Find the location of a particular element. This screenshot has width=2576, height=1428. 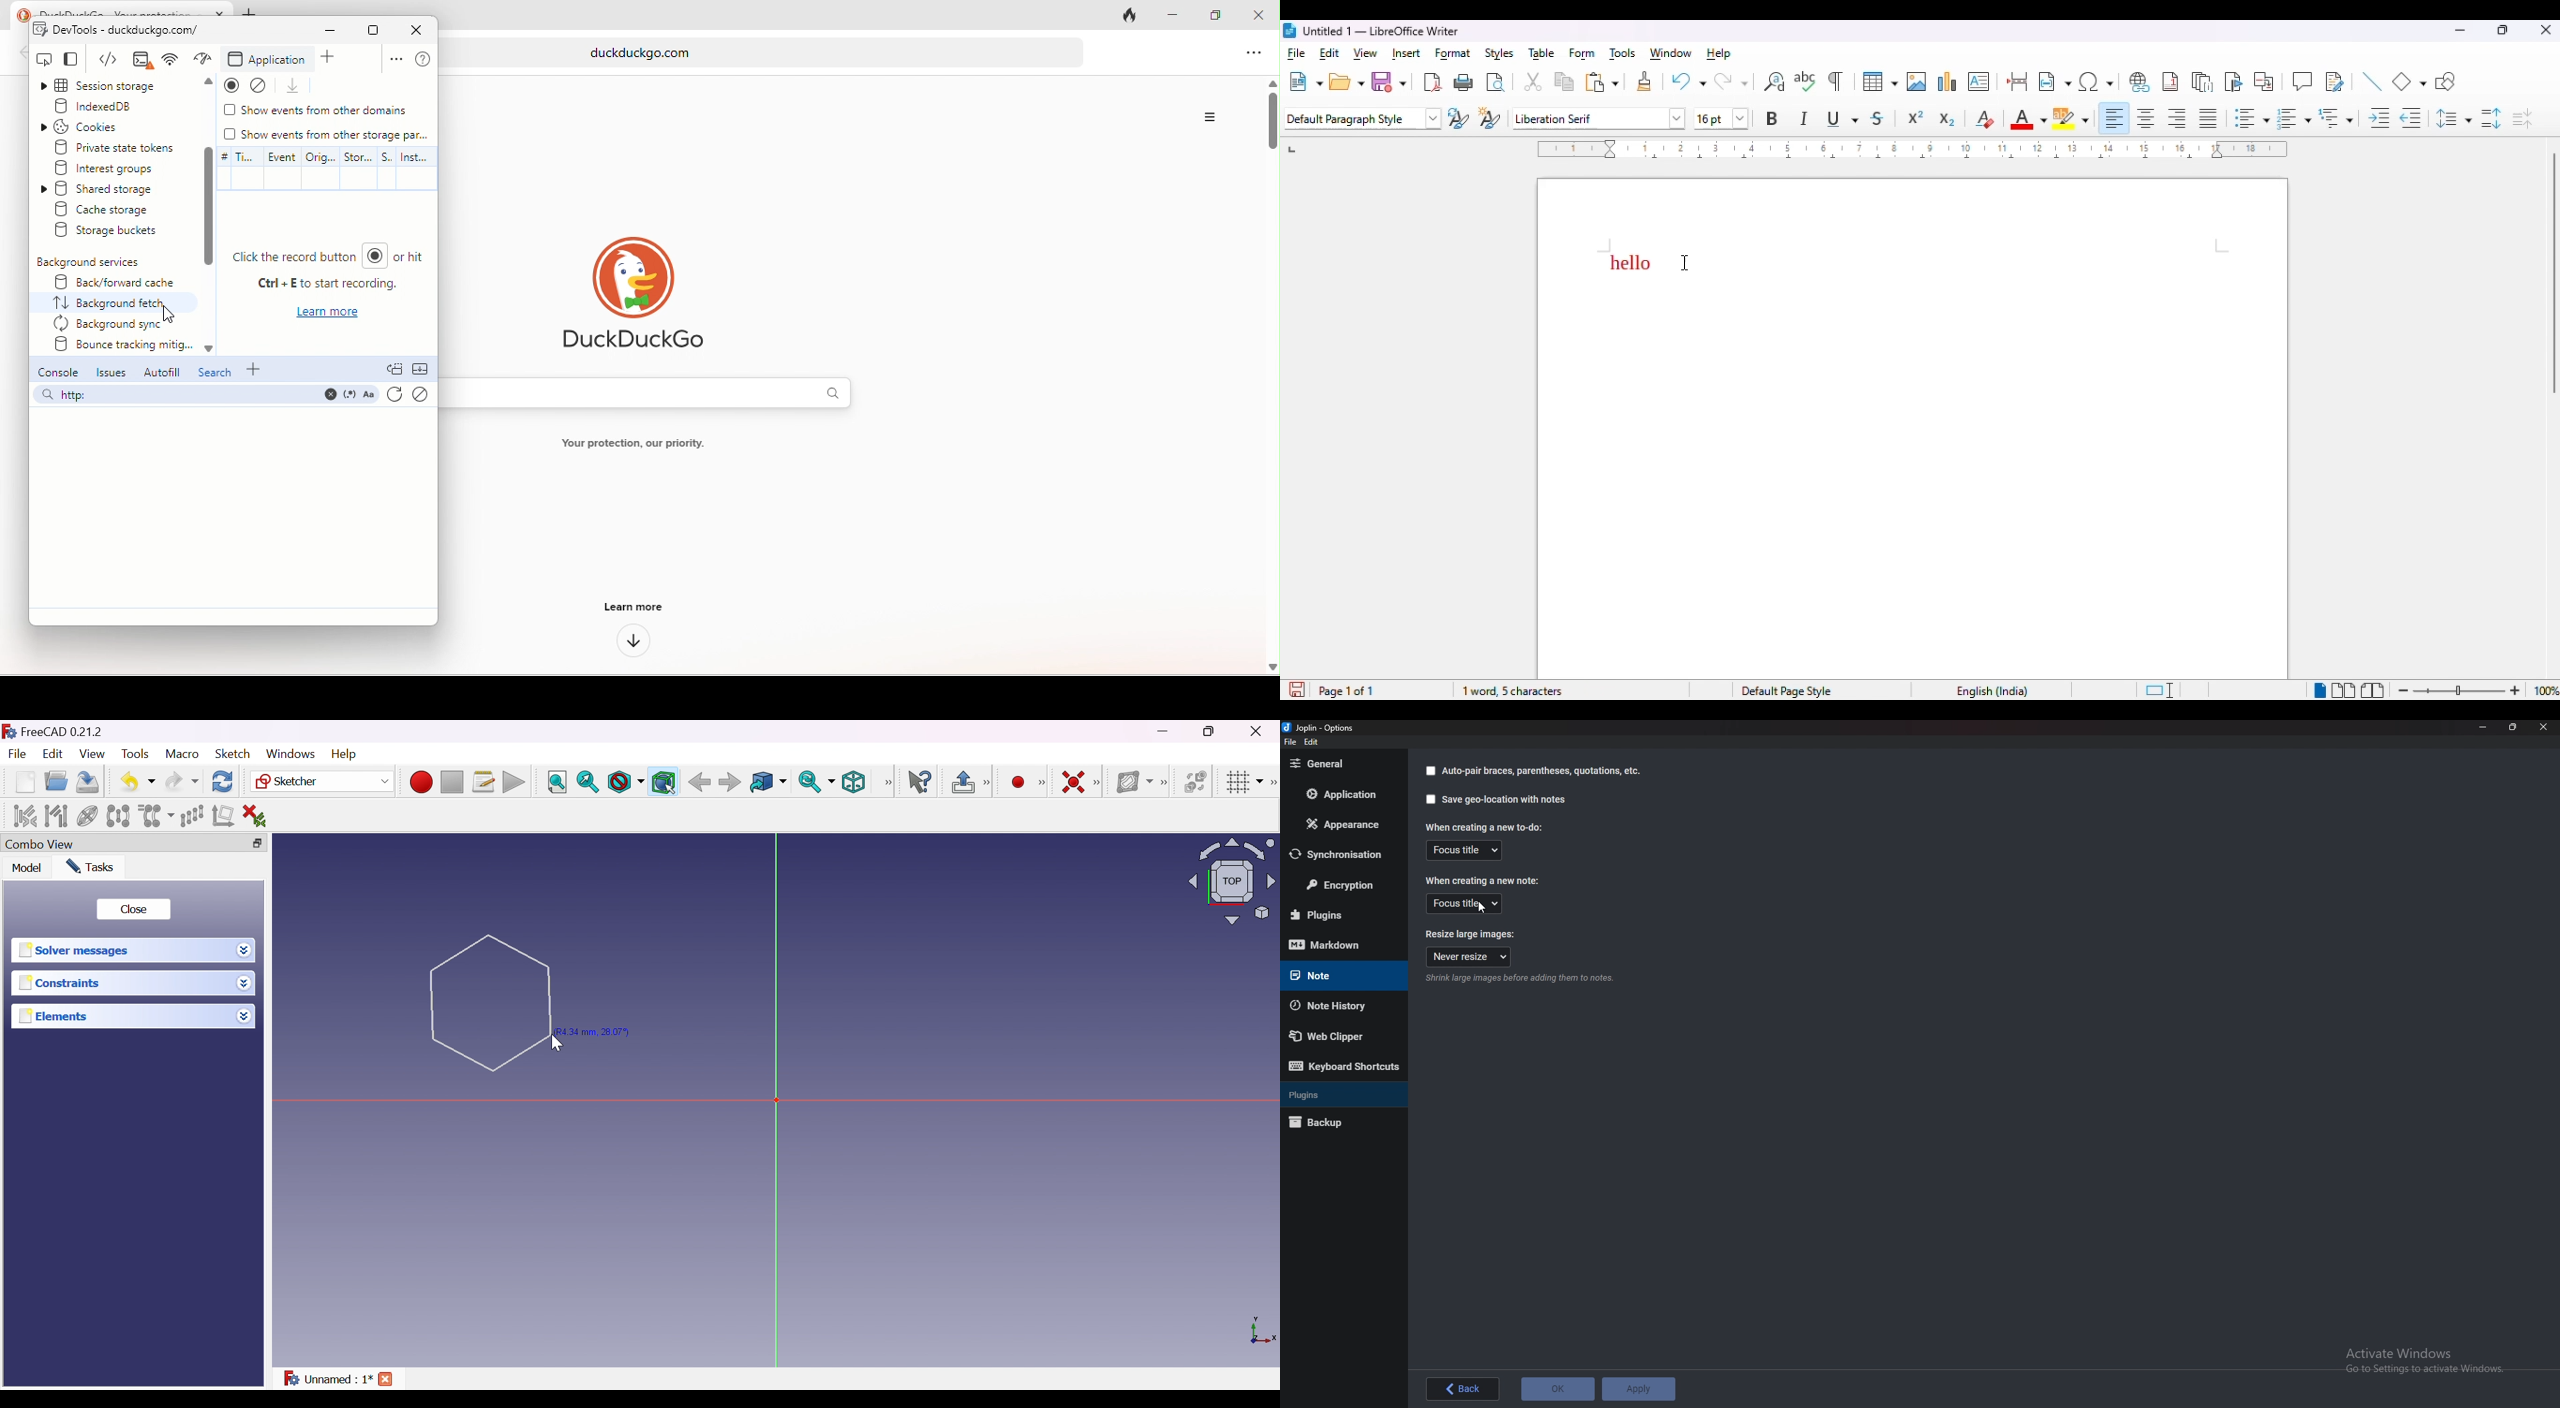

Restore down is located at coordinates (1214, 730).